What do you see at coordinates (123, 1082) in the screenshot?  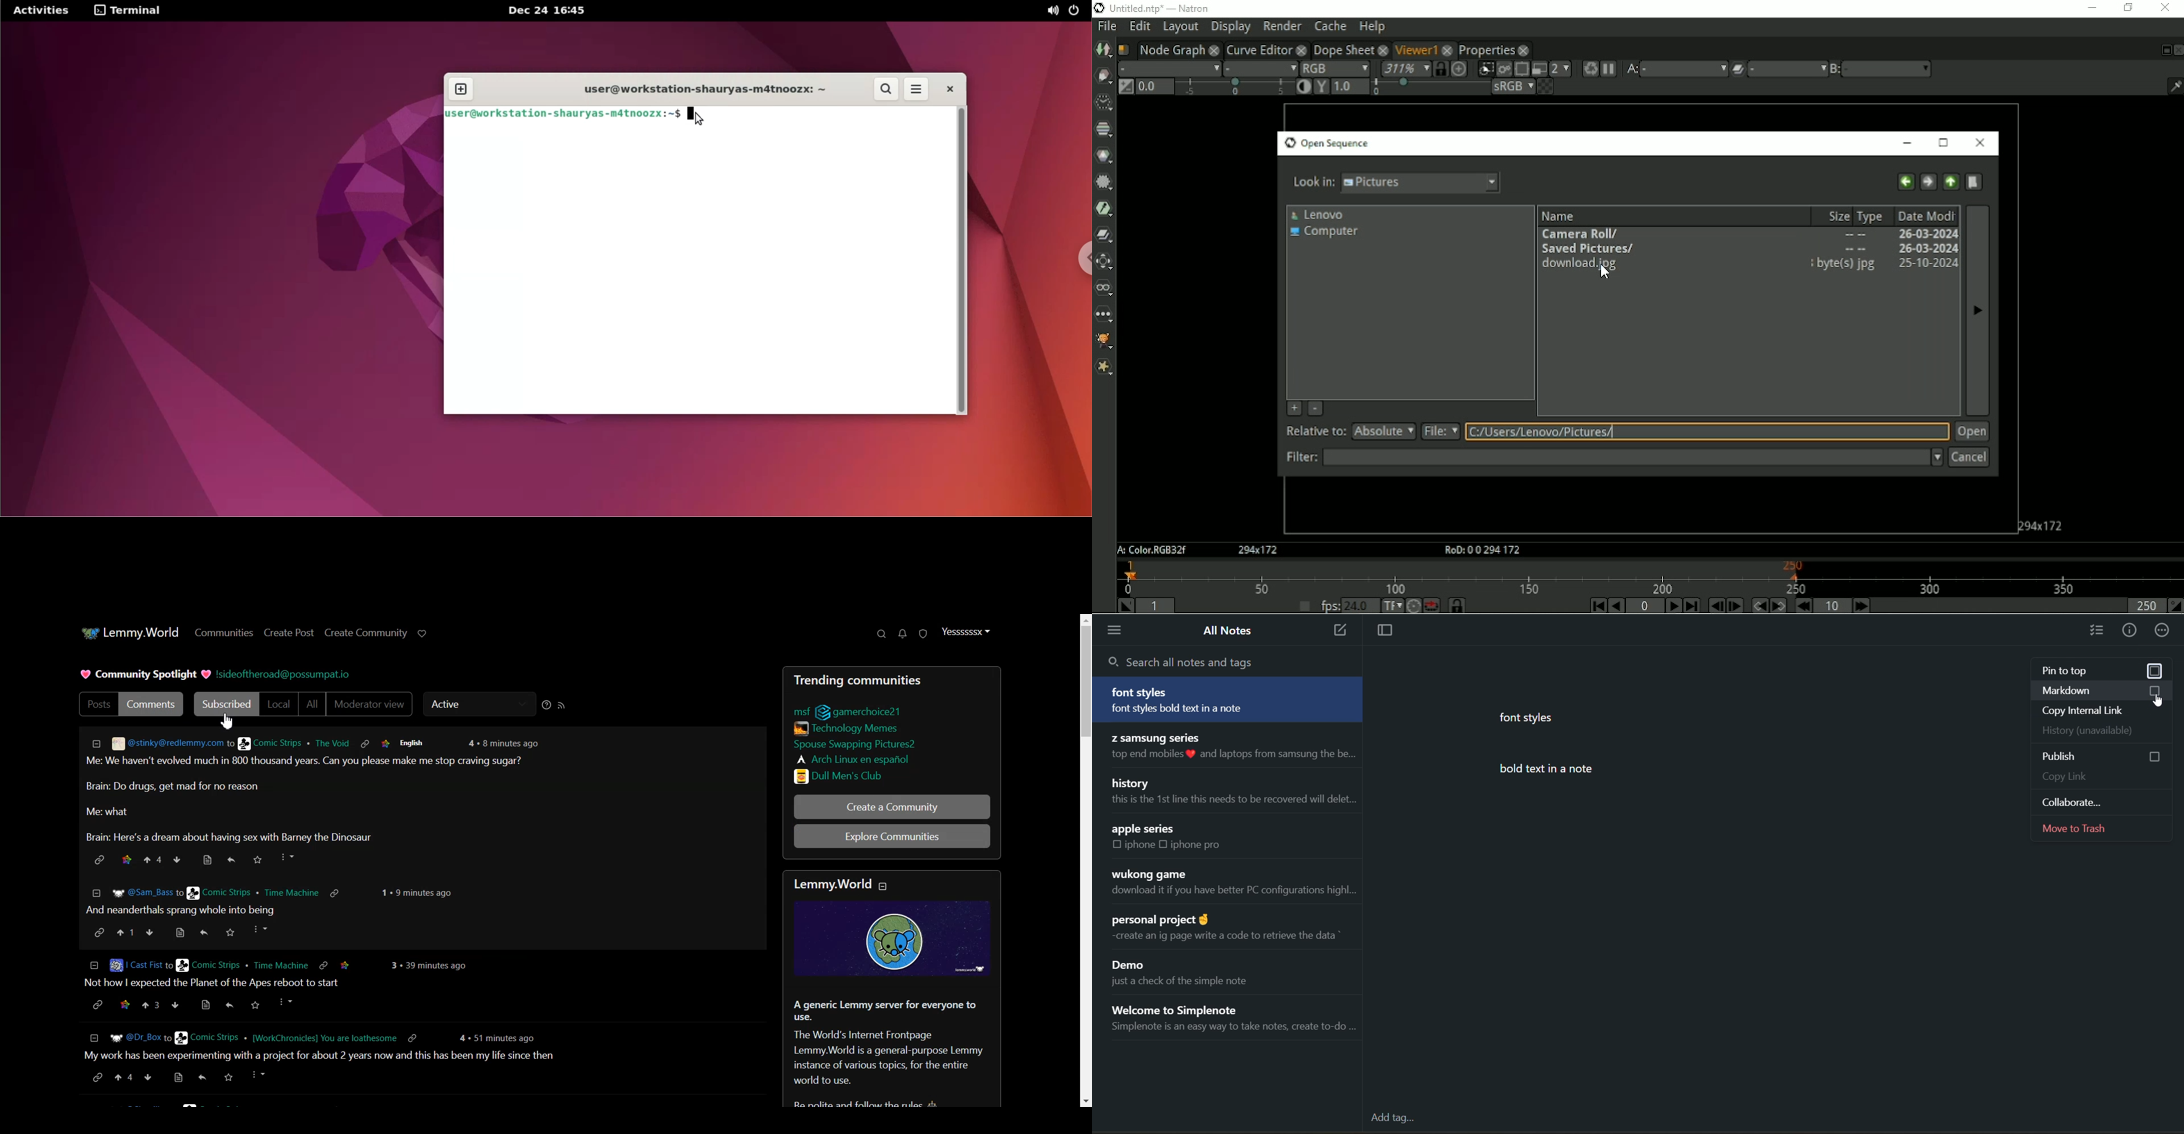 I see `upvote` at bounding box center [123, 1082].